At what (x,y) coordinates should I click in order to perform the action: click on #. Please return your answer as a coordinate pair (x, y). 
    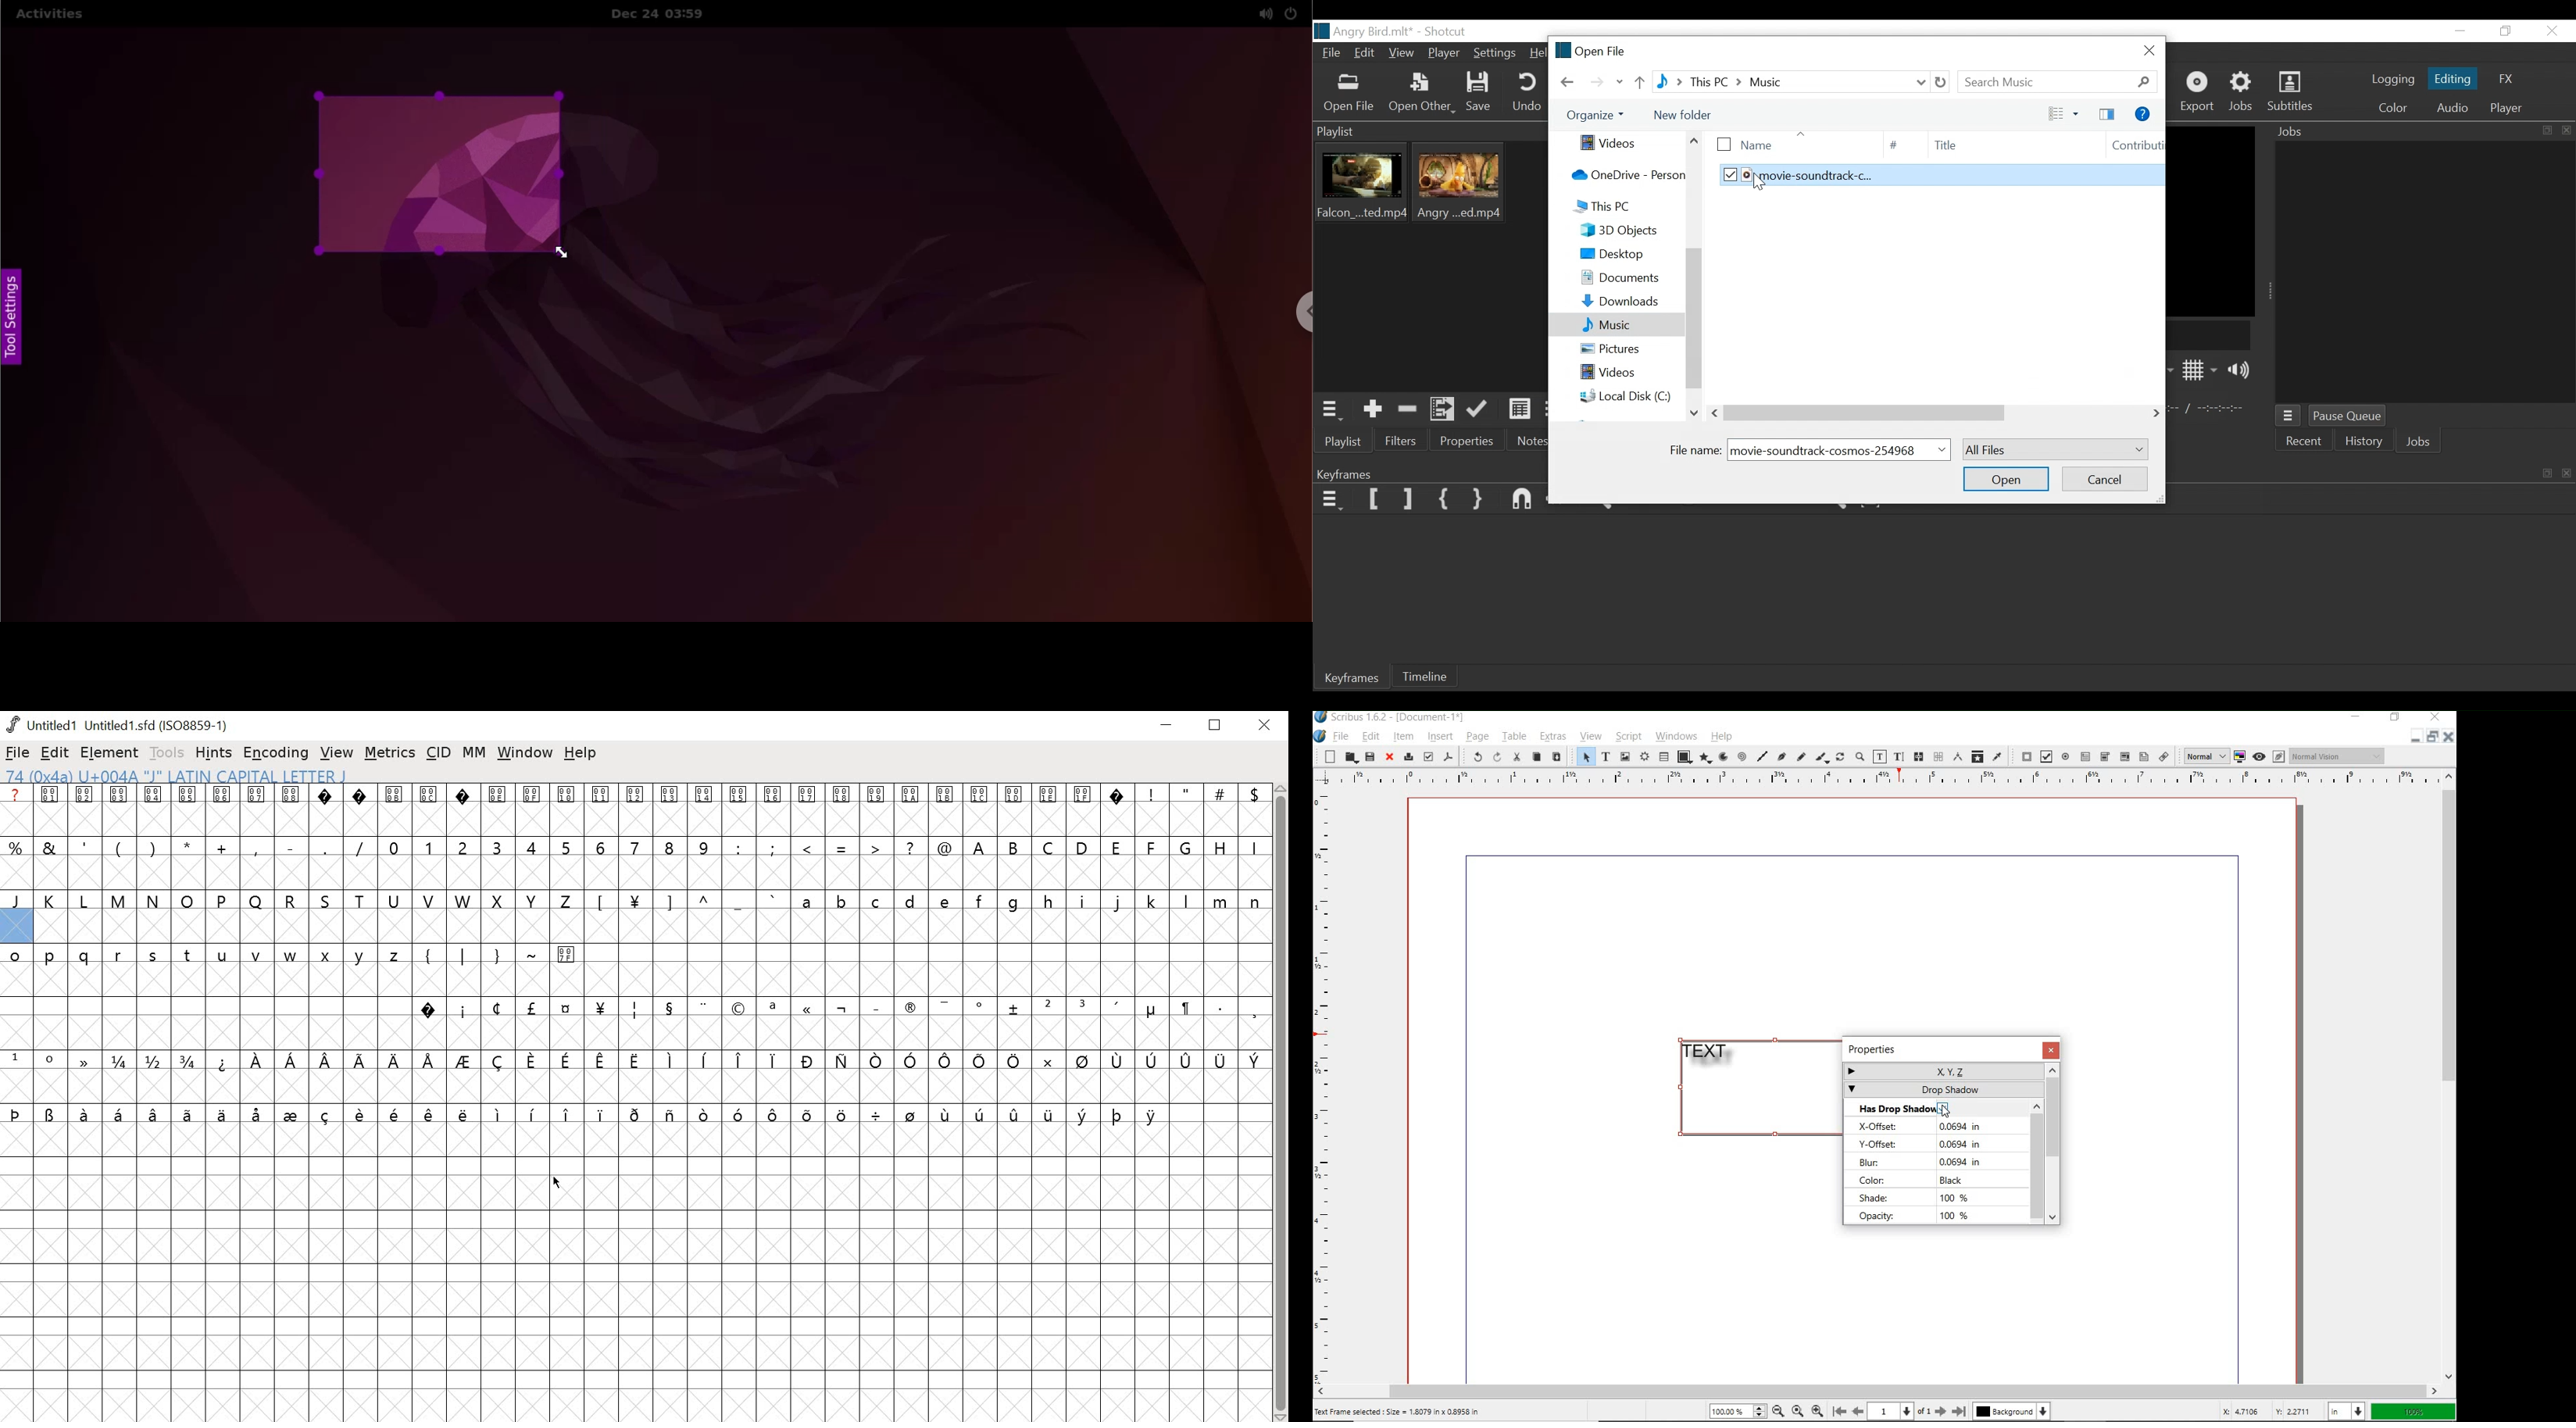
    Looking at the image, I should click on (1894, 145).